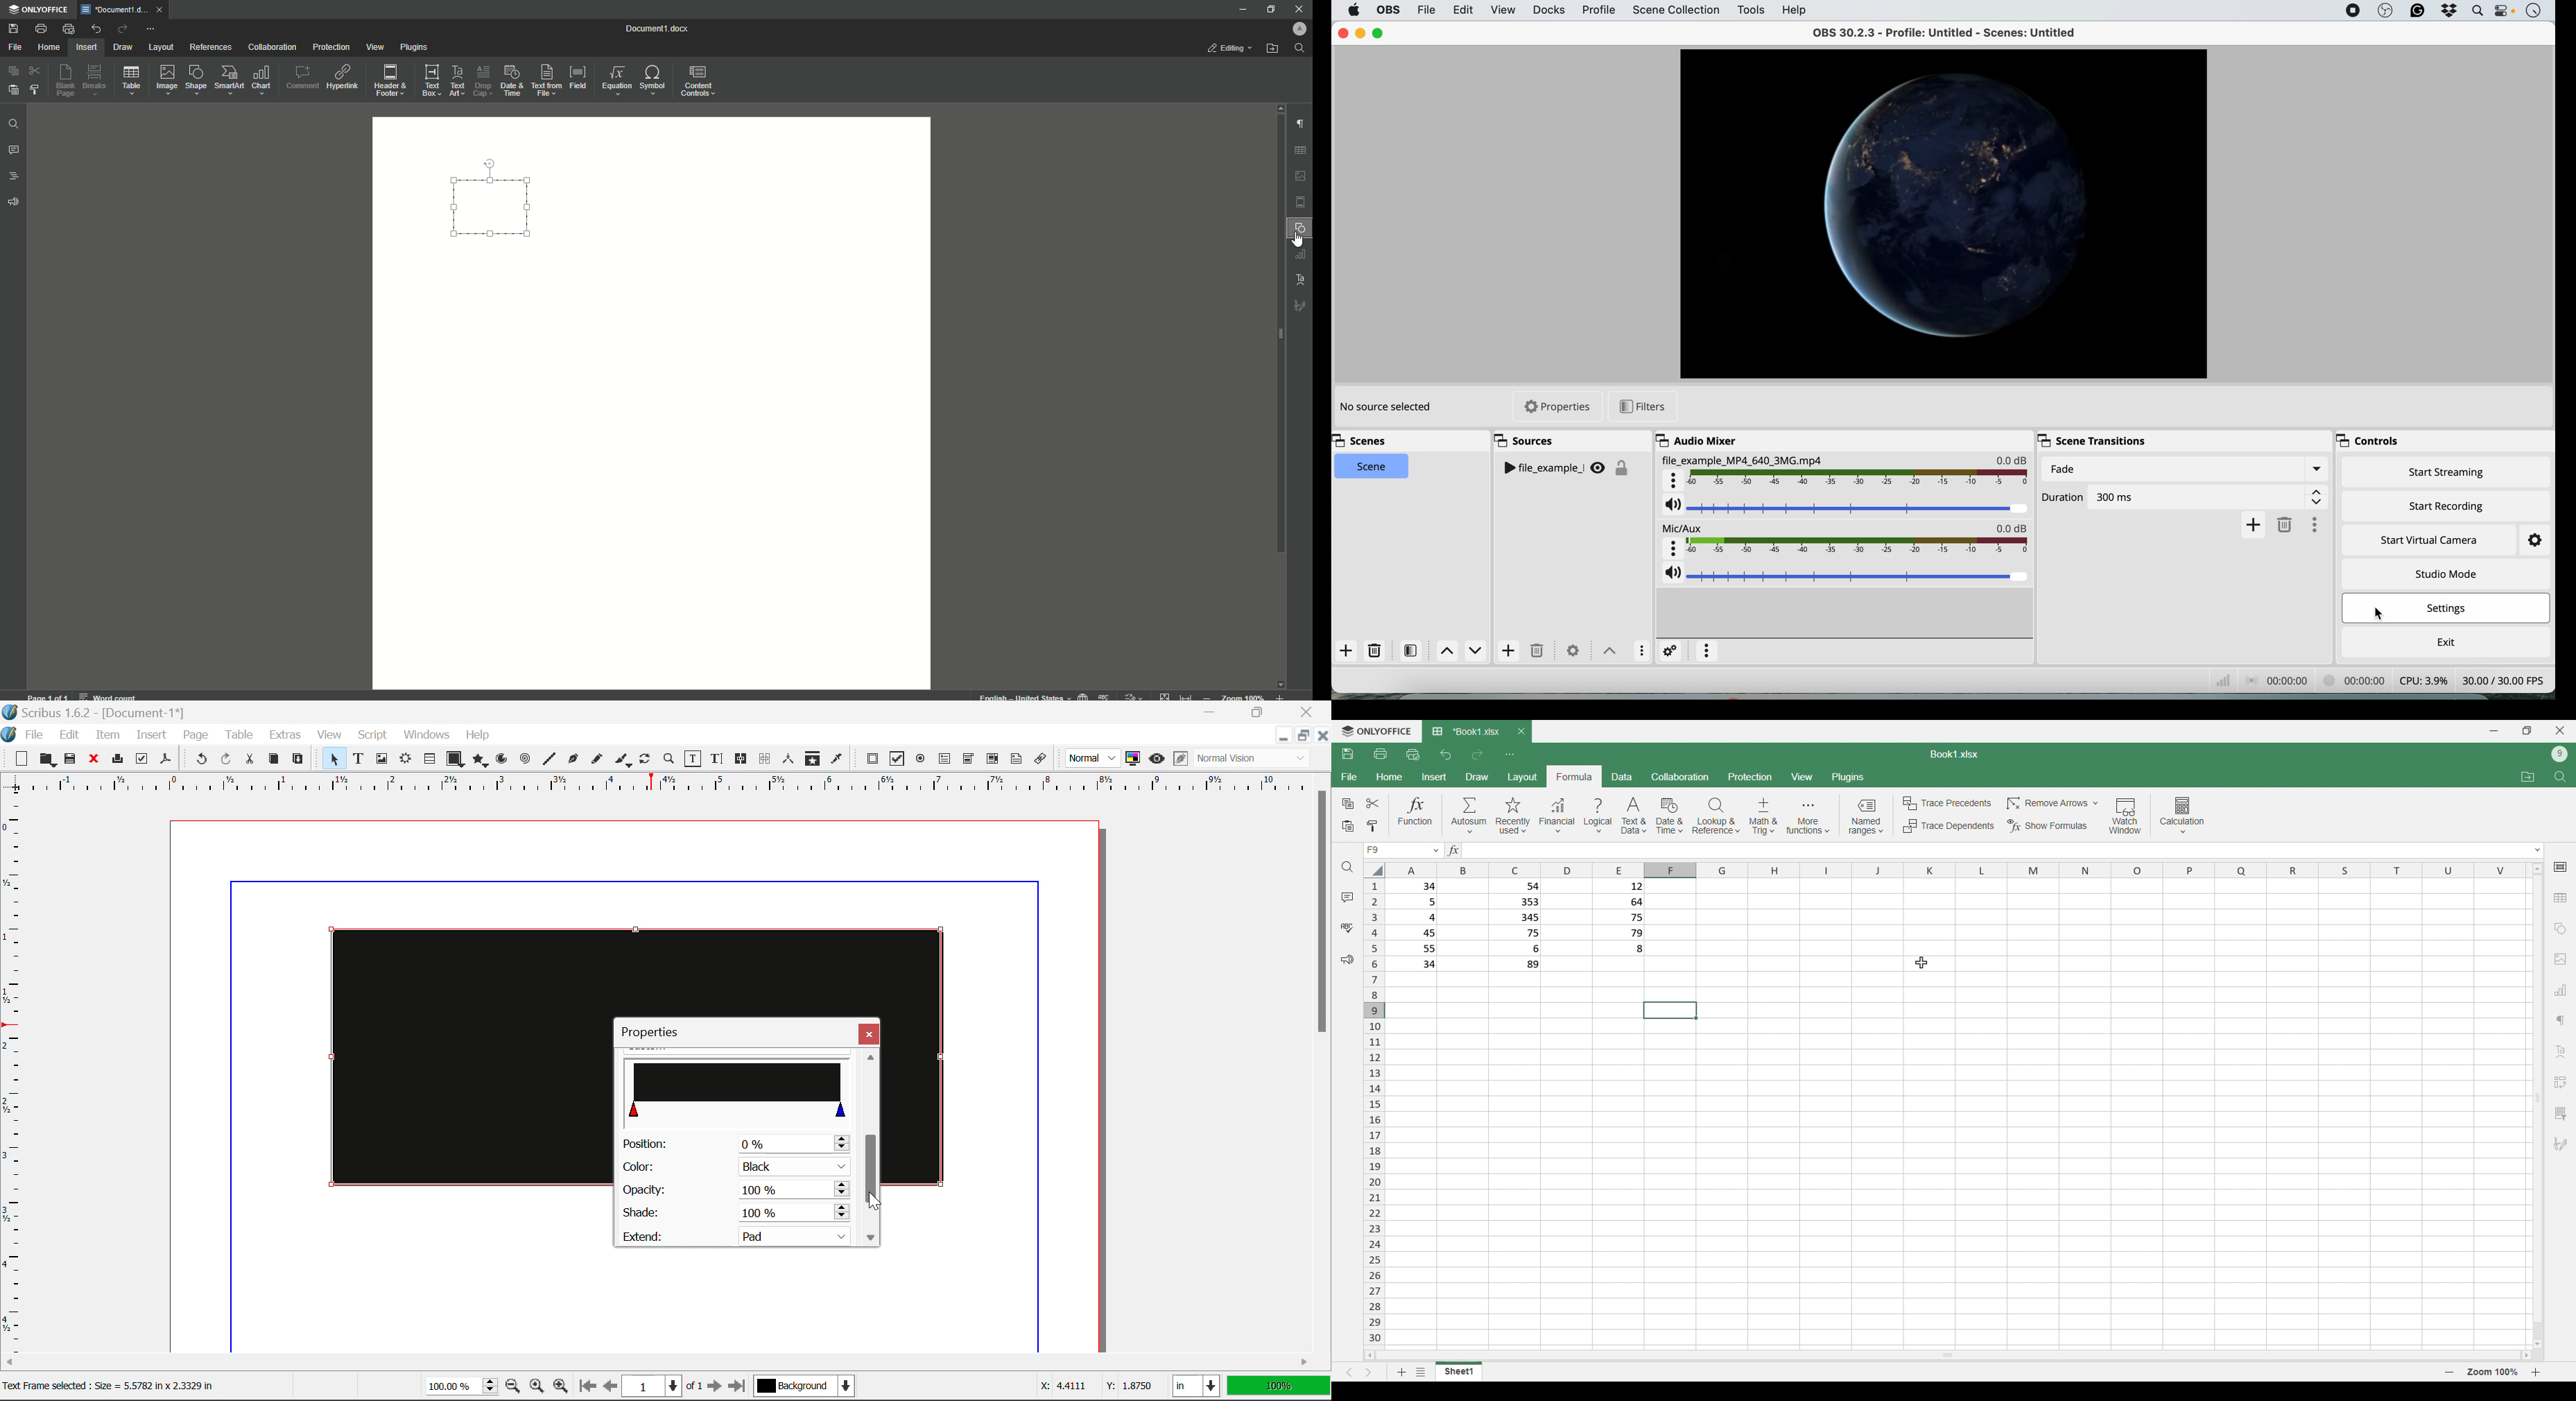  Describe the element at coordinates (1297, 241) in the screenshot. I see `cursor` at that location.